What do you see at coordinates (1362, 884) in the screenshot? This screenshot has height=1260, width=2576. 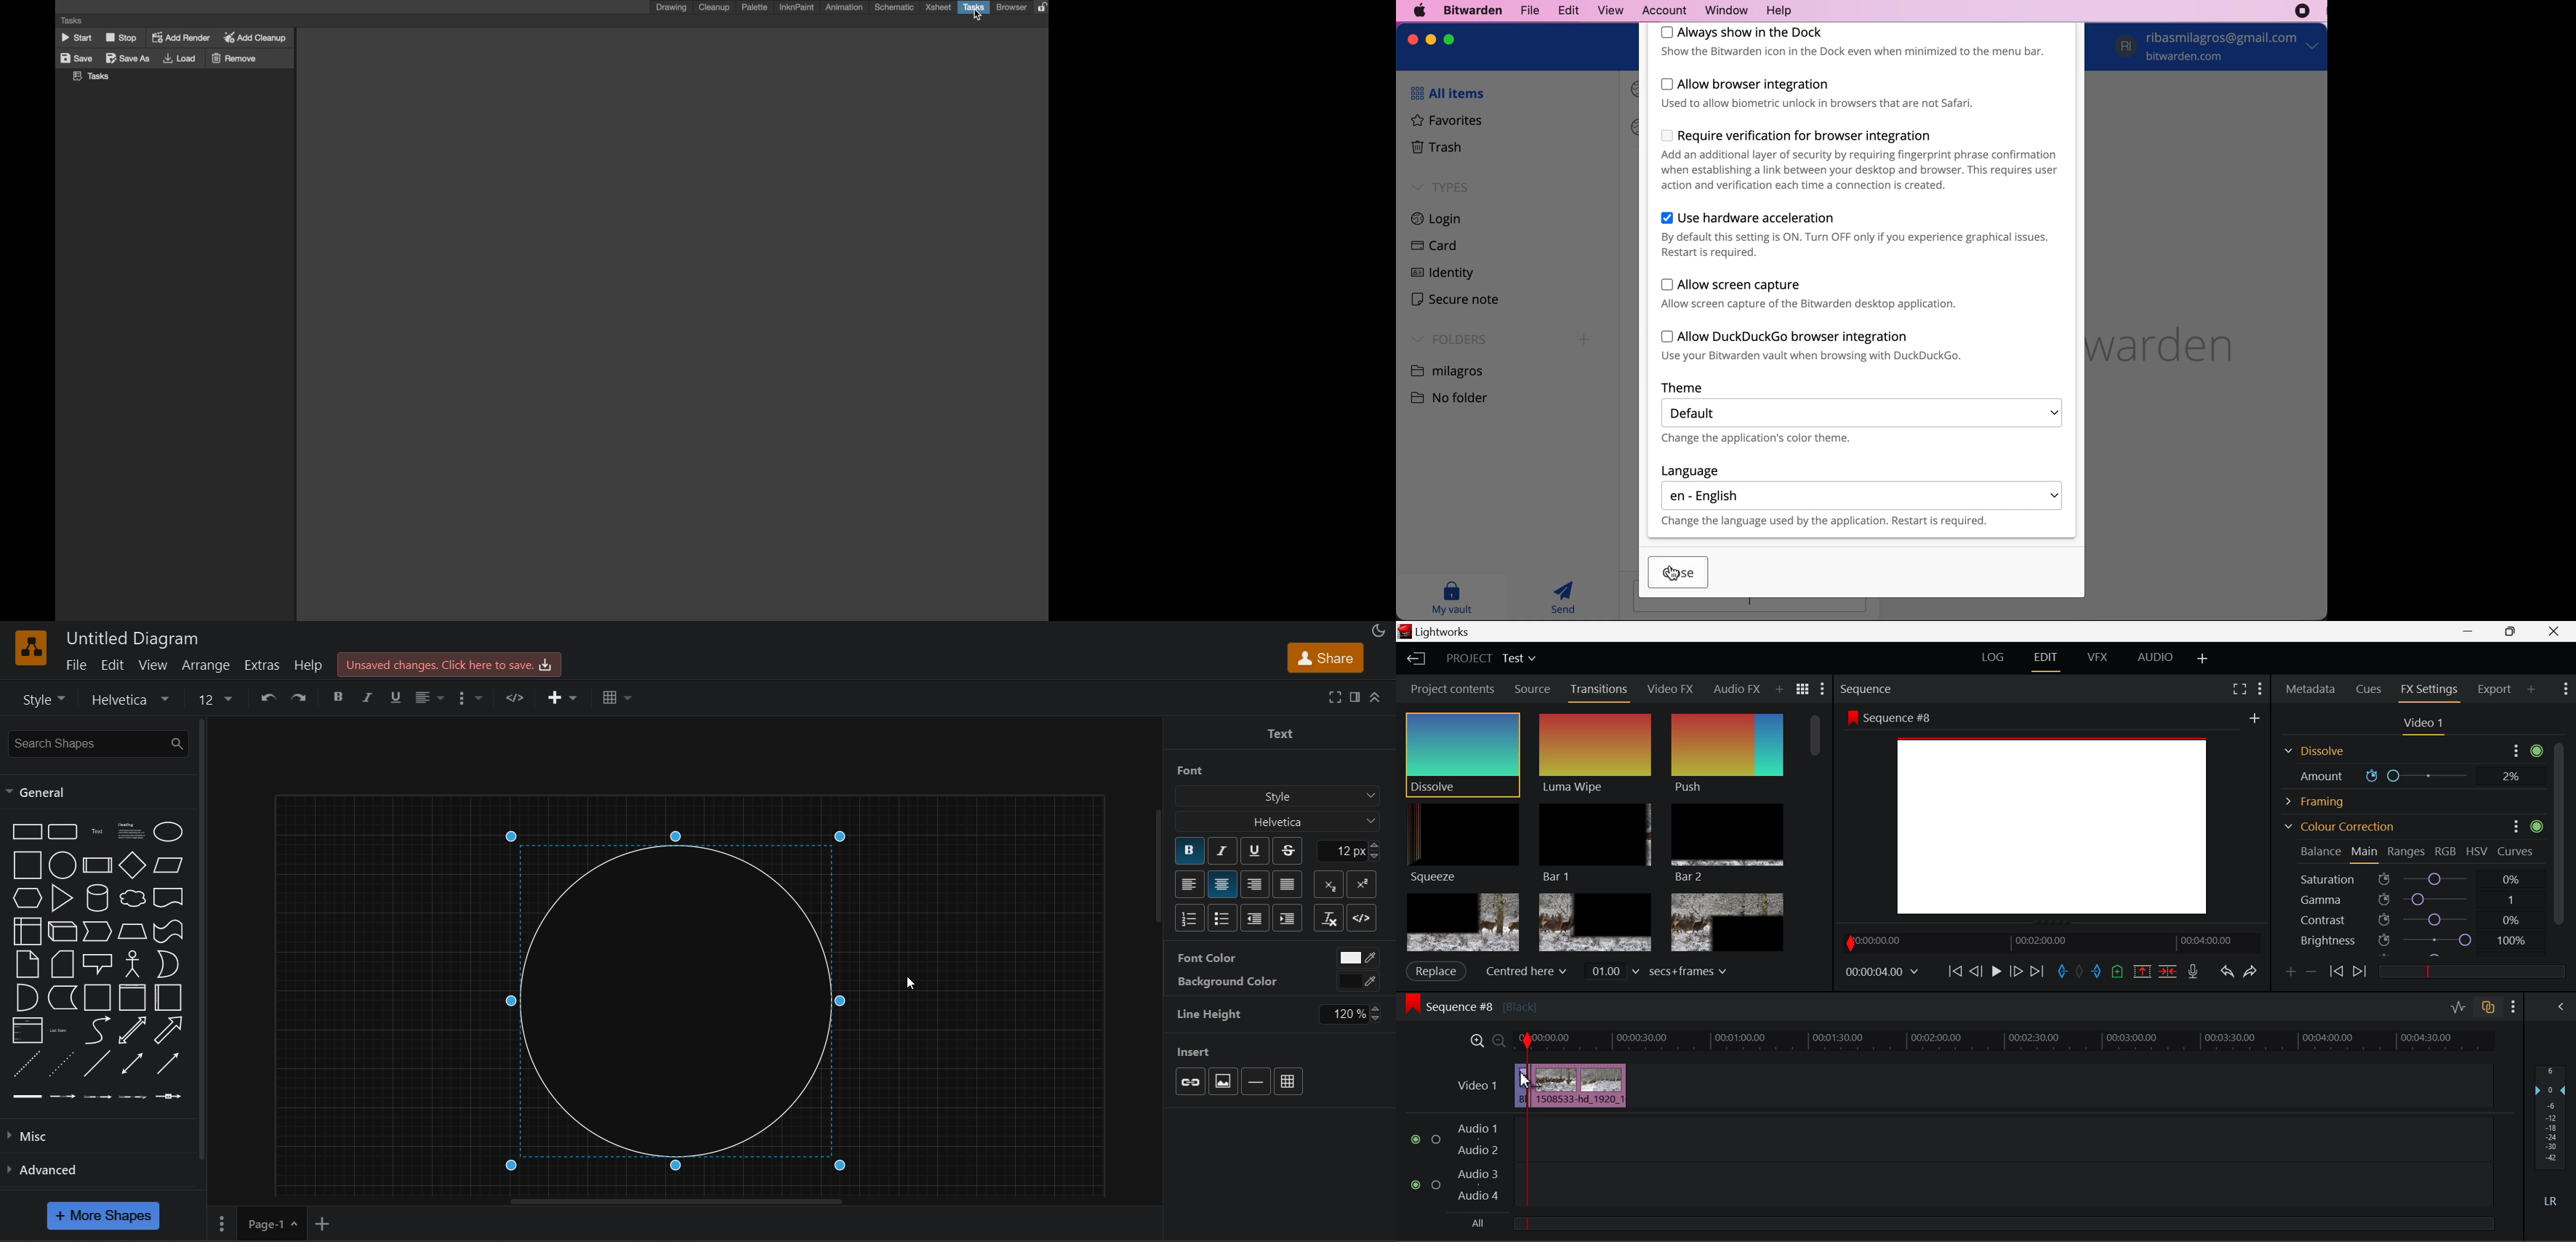 I see `superscript` at bounding box center [1362, 884].